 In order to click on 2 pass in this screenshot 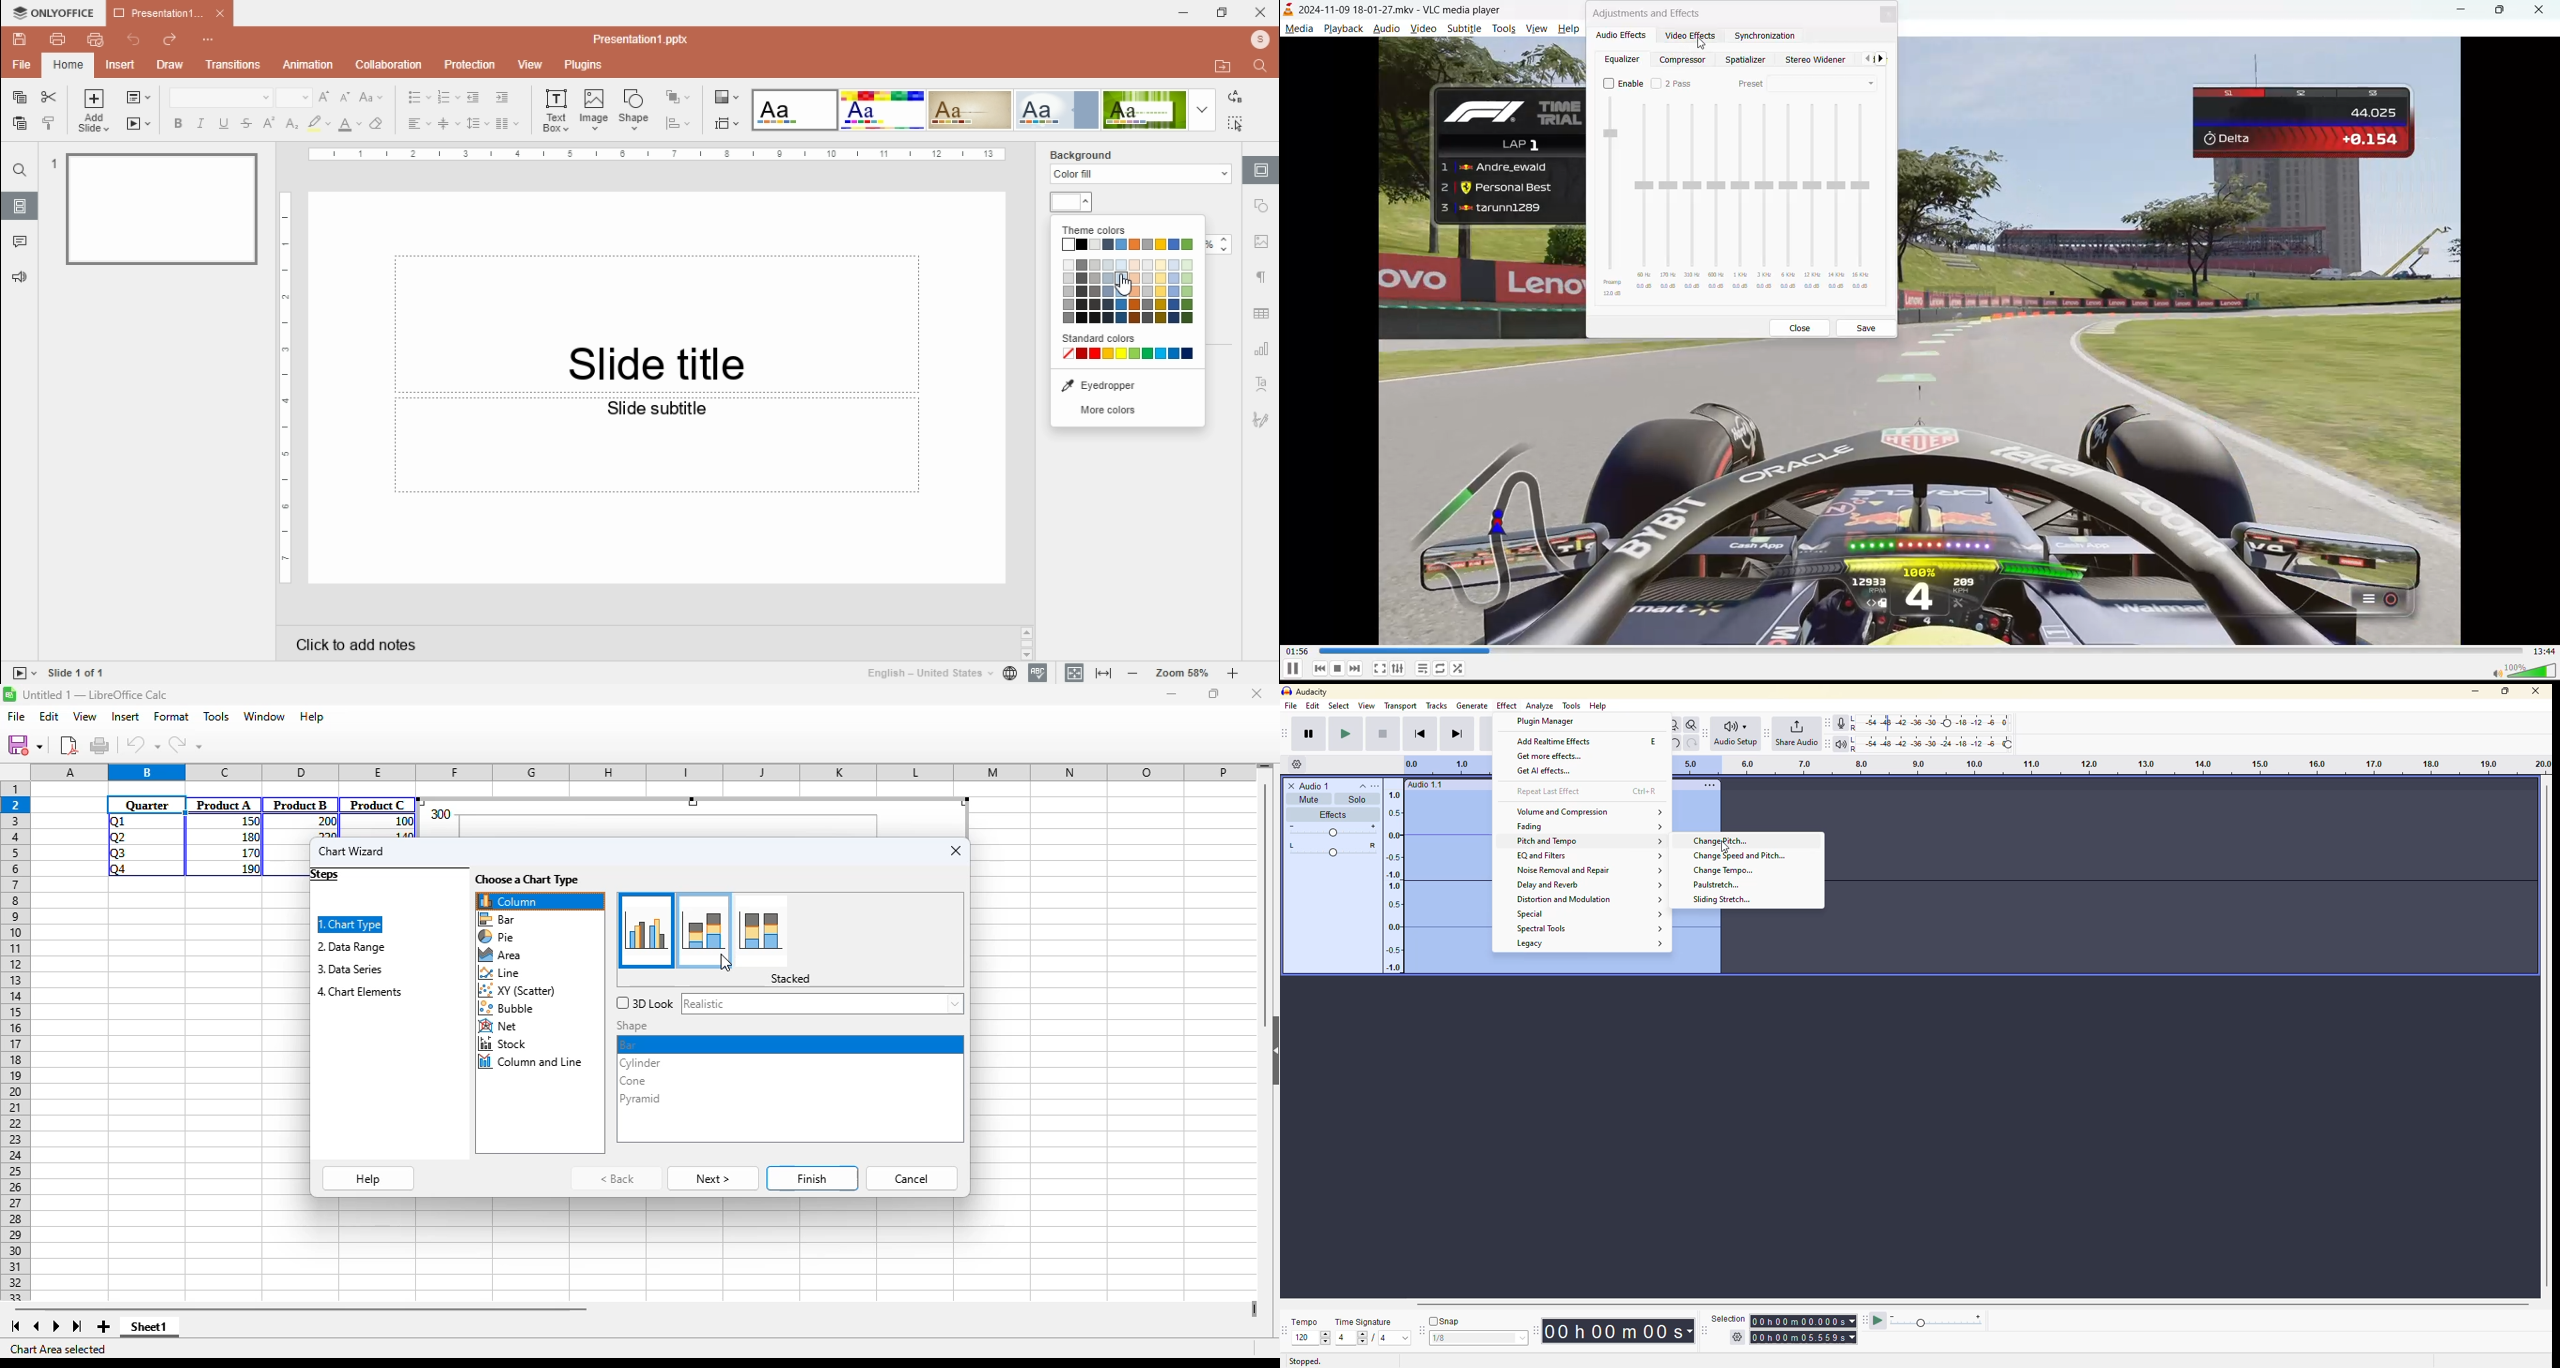, I will do `click(1675, 85)`.